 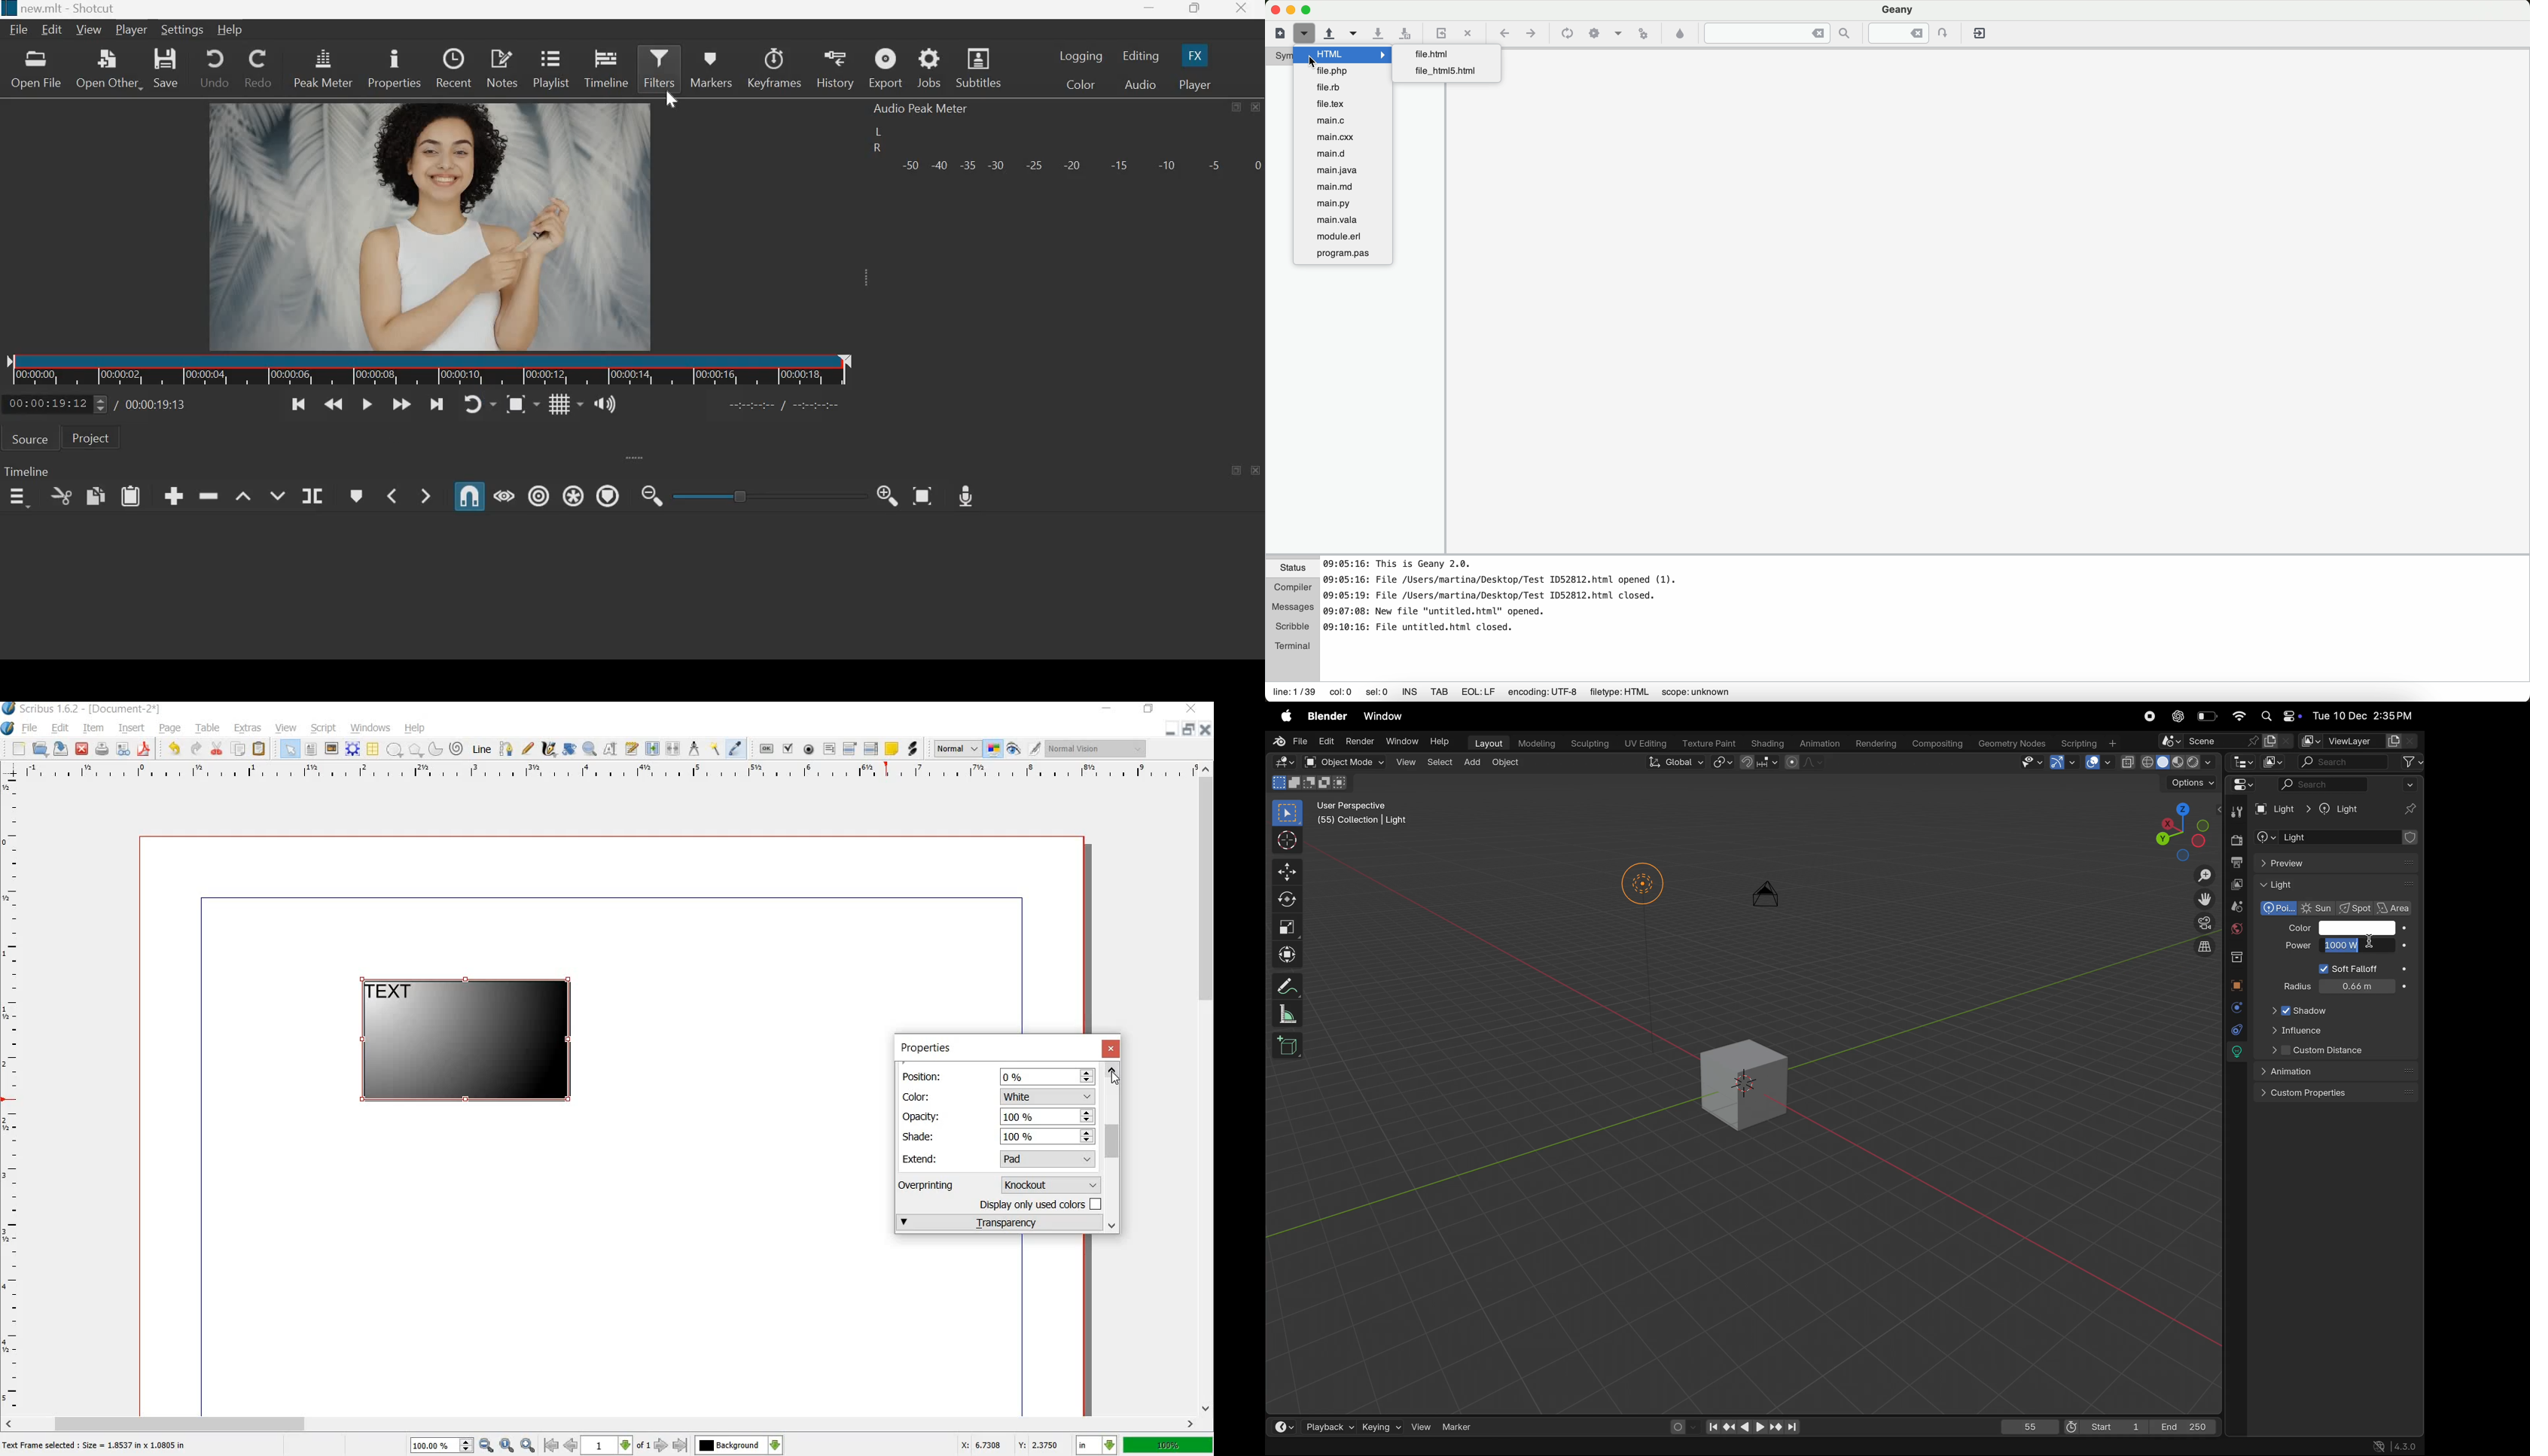 I want to click on 100%, so click(x=434, y=1445).